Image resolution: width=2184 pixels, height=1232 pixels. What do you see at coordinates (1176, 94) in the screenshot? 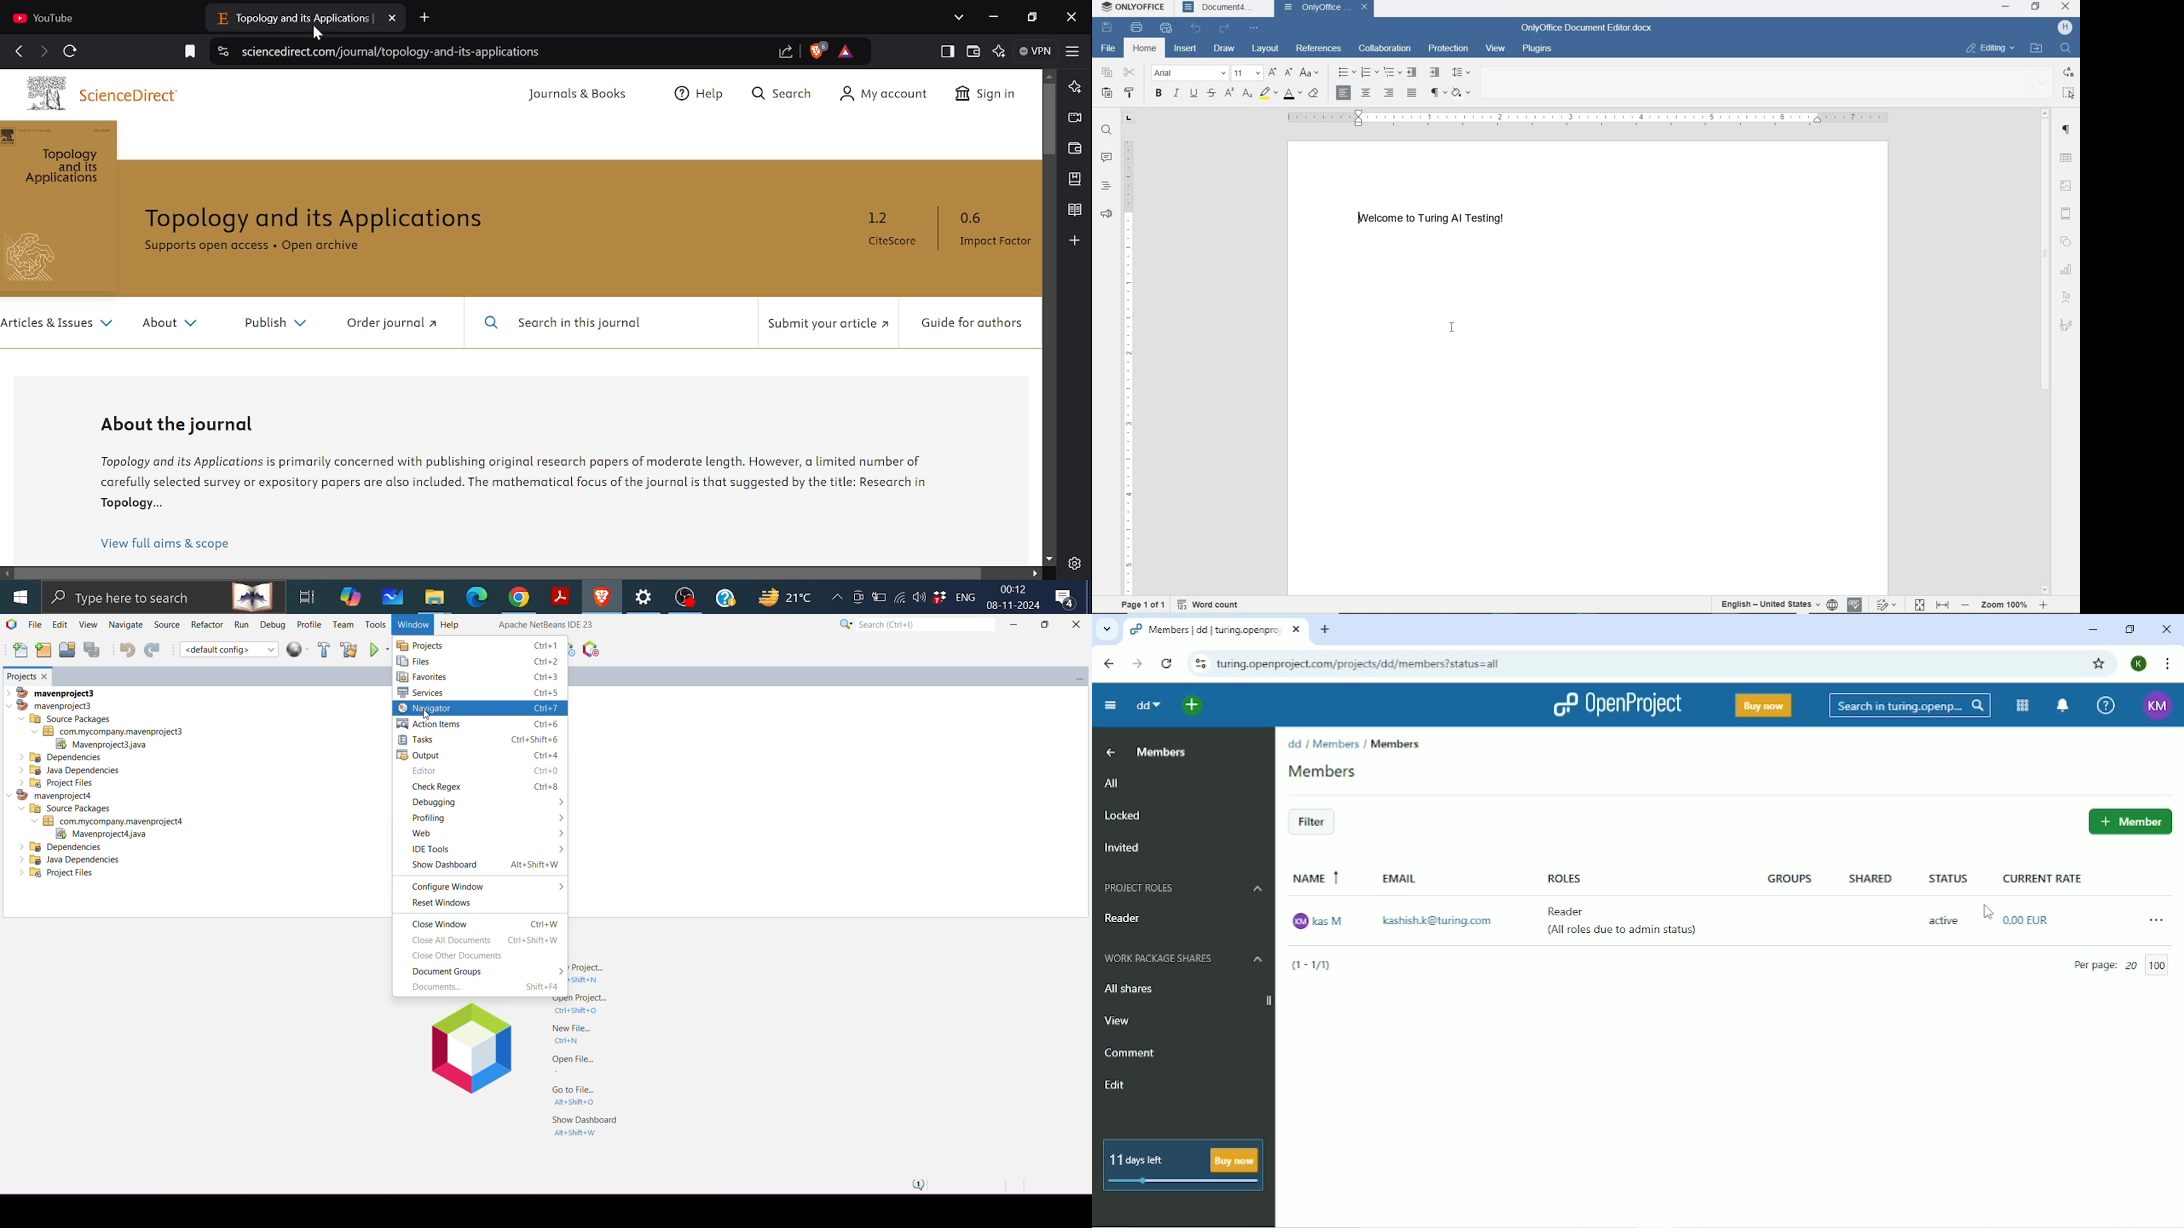
I see `italic` at bounding box center [1176, 94].